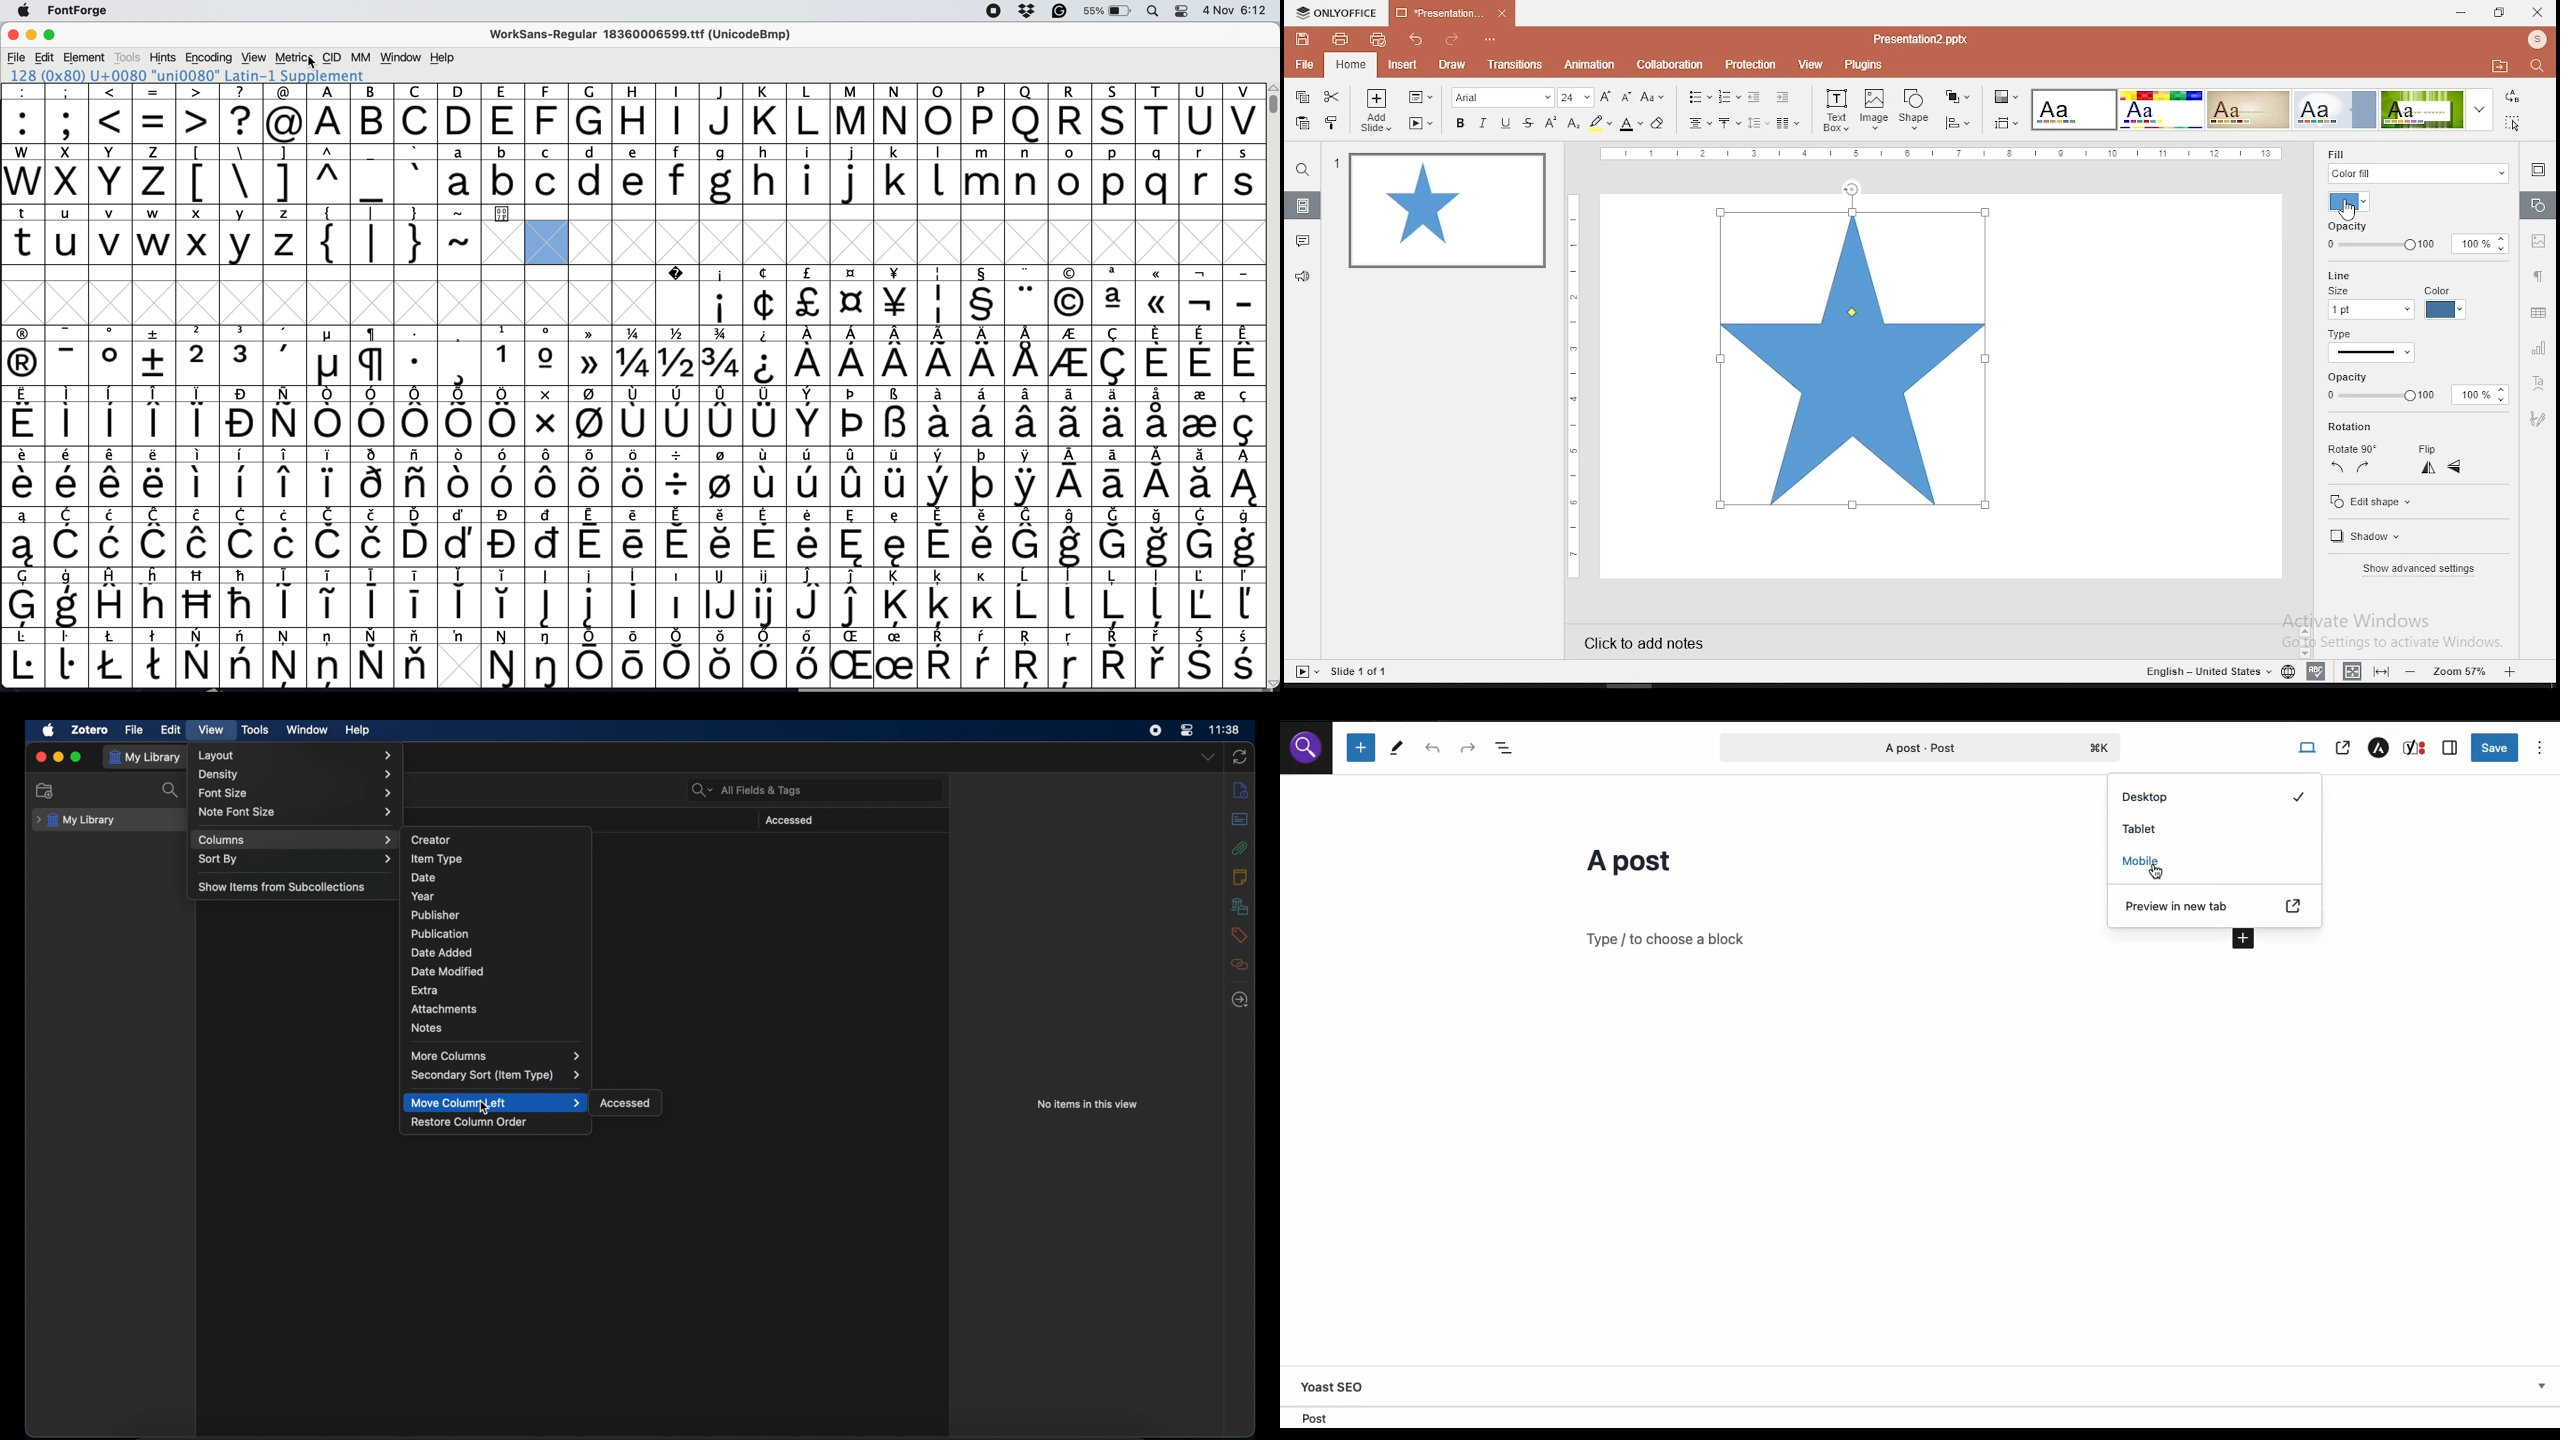  Describe the element at coordinates (1631, 124) in the screenshot. I see `font color` at that location.